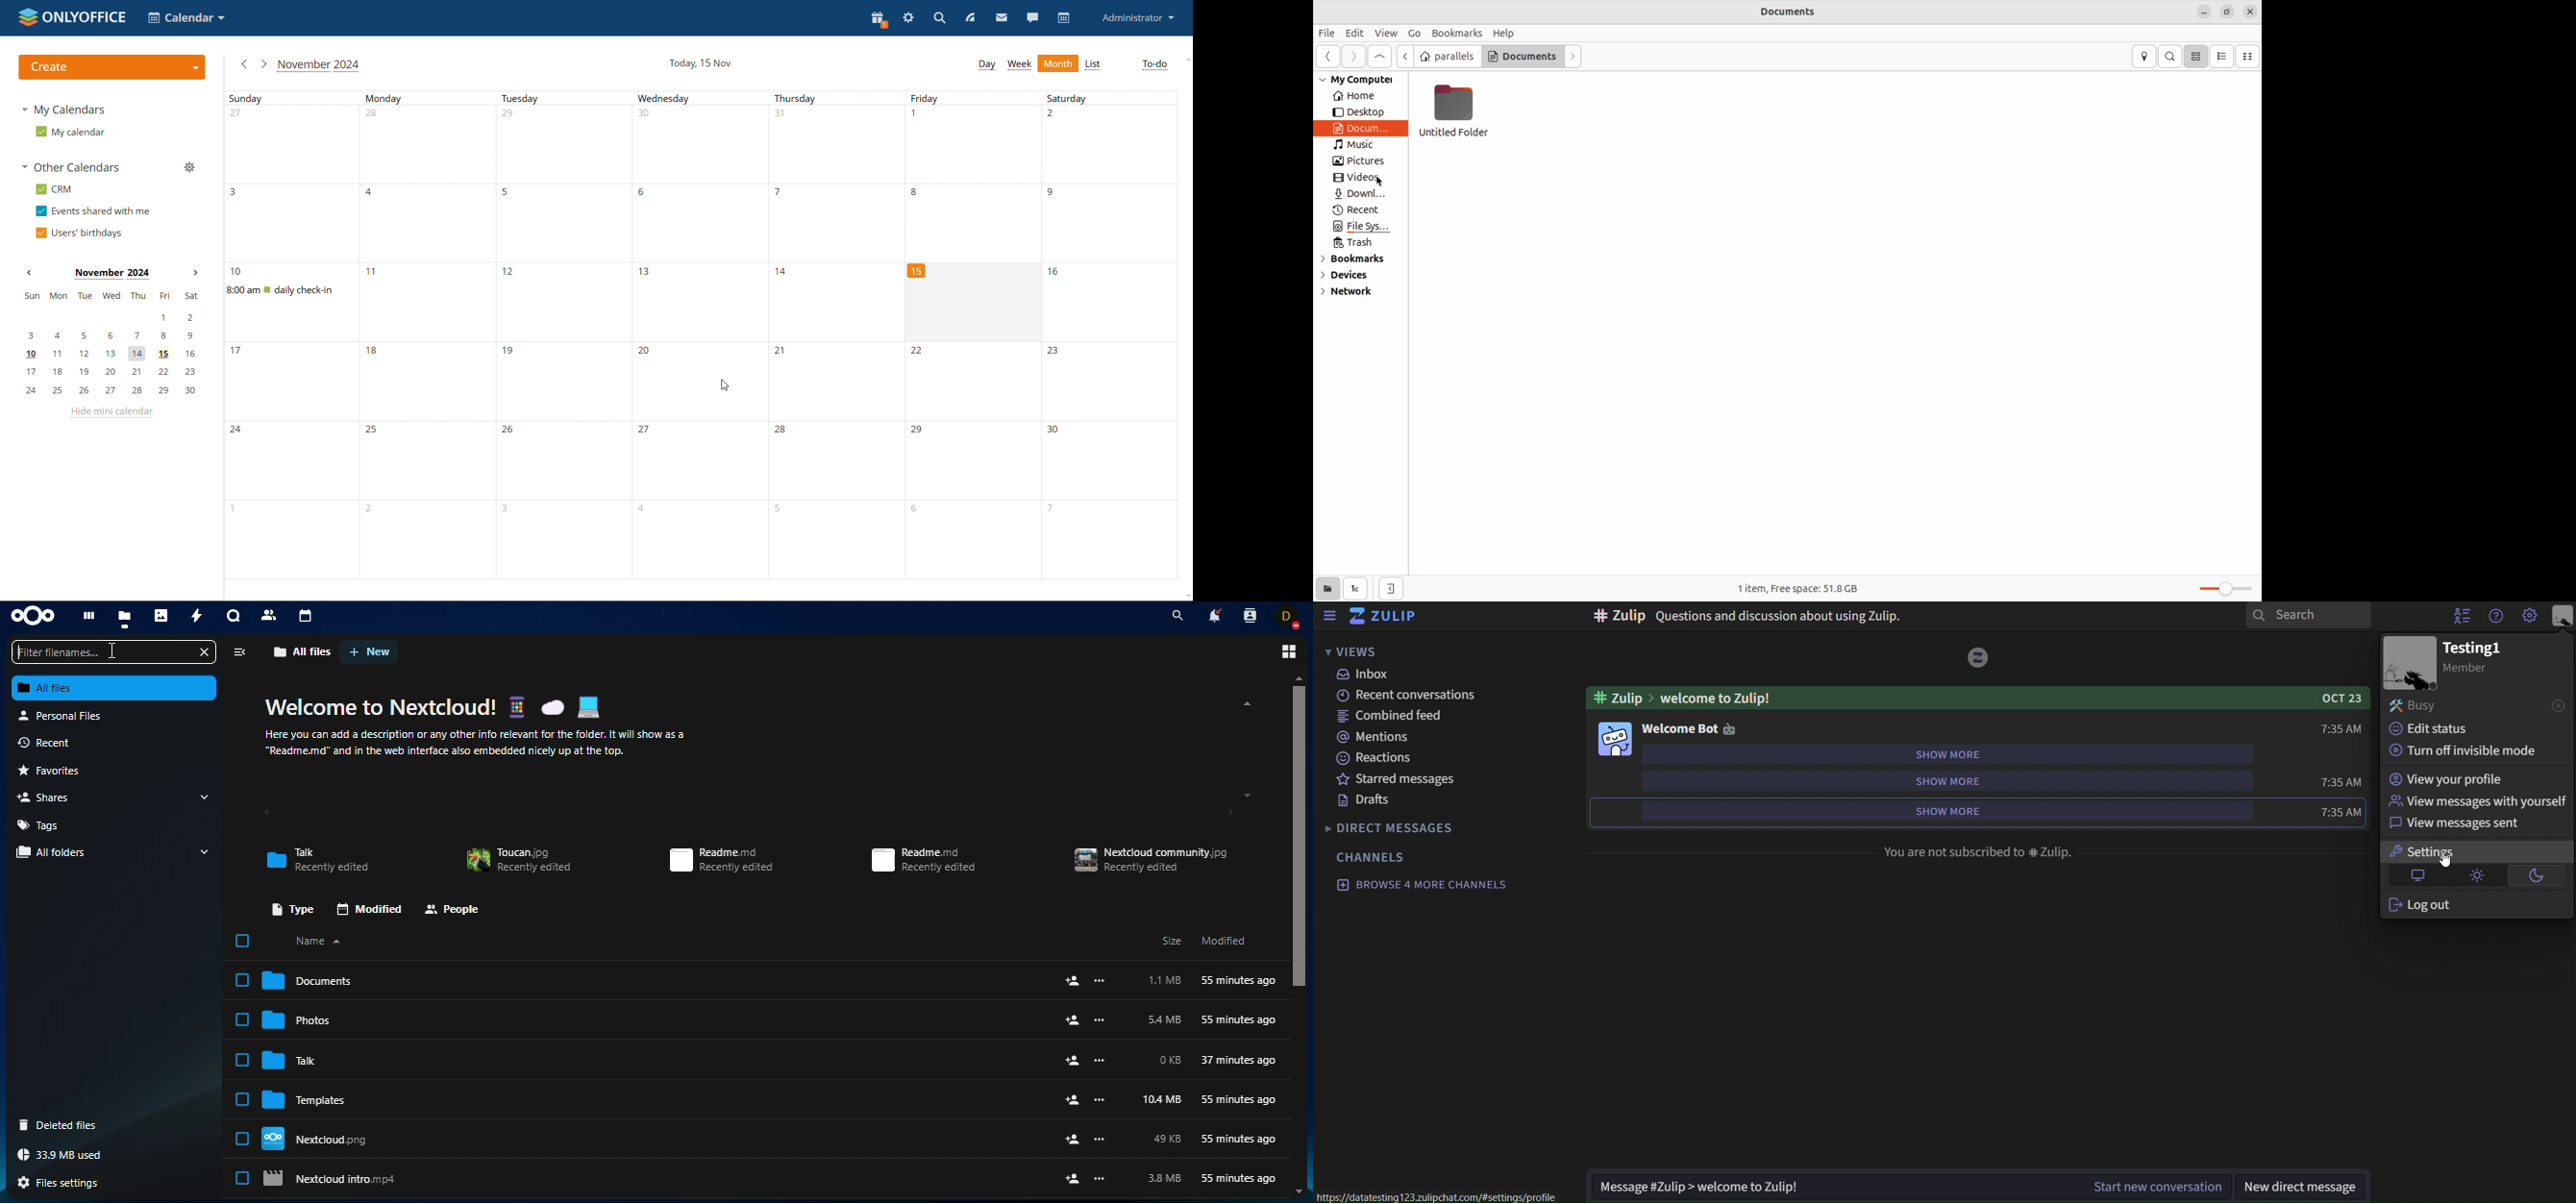  What do you see at coordinates (1399, 828) in the screenshot?
I see `direct messages` at bounding box center [1399, 828].